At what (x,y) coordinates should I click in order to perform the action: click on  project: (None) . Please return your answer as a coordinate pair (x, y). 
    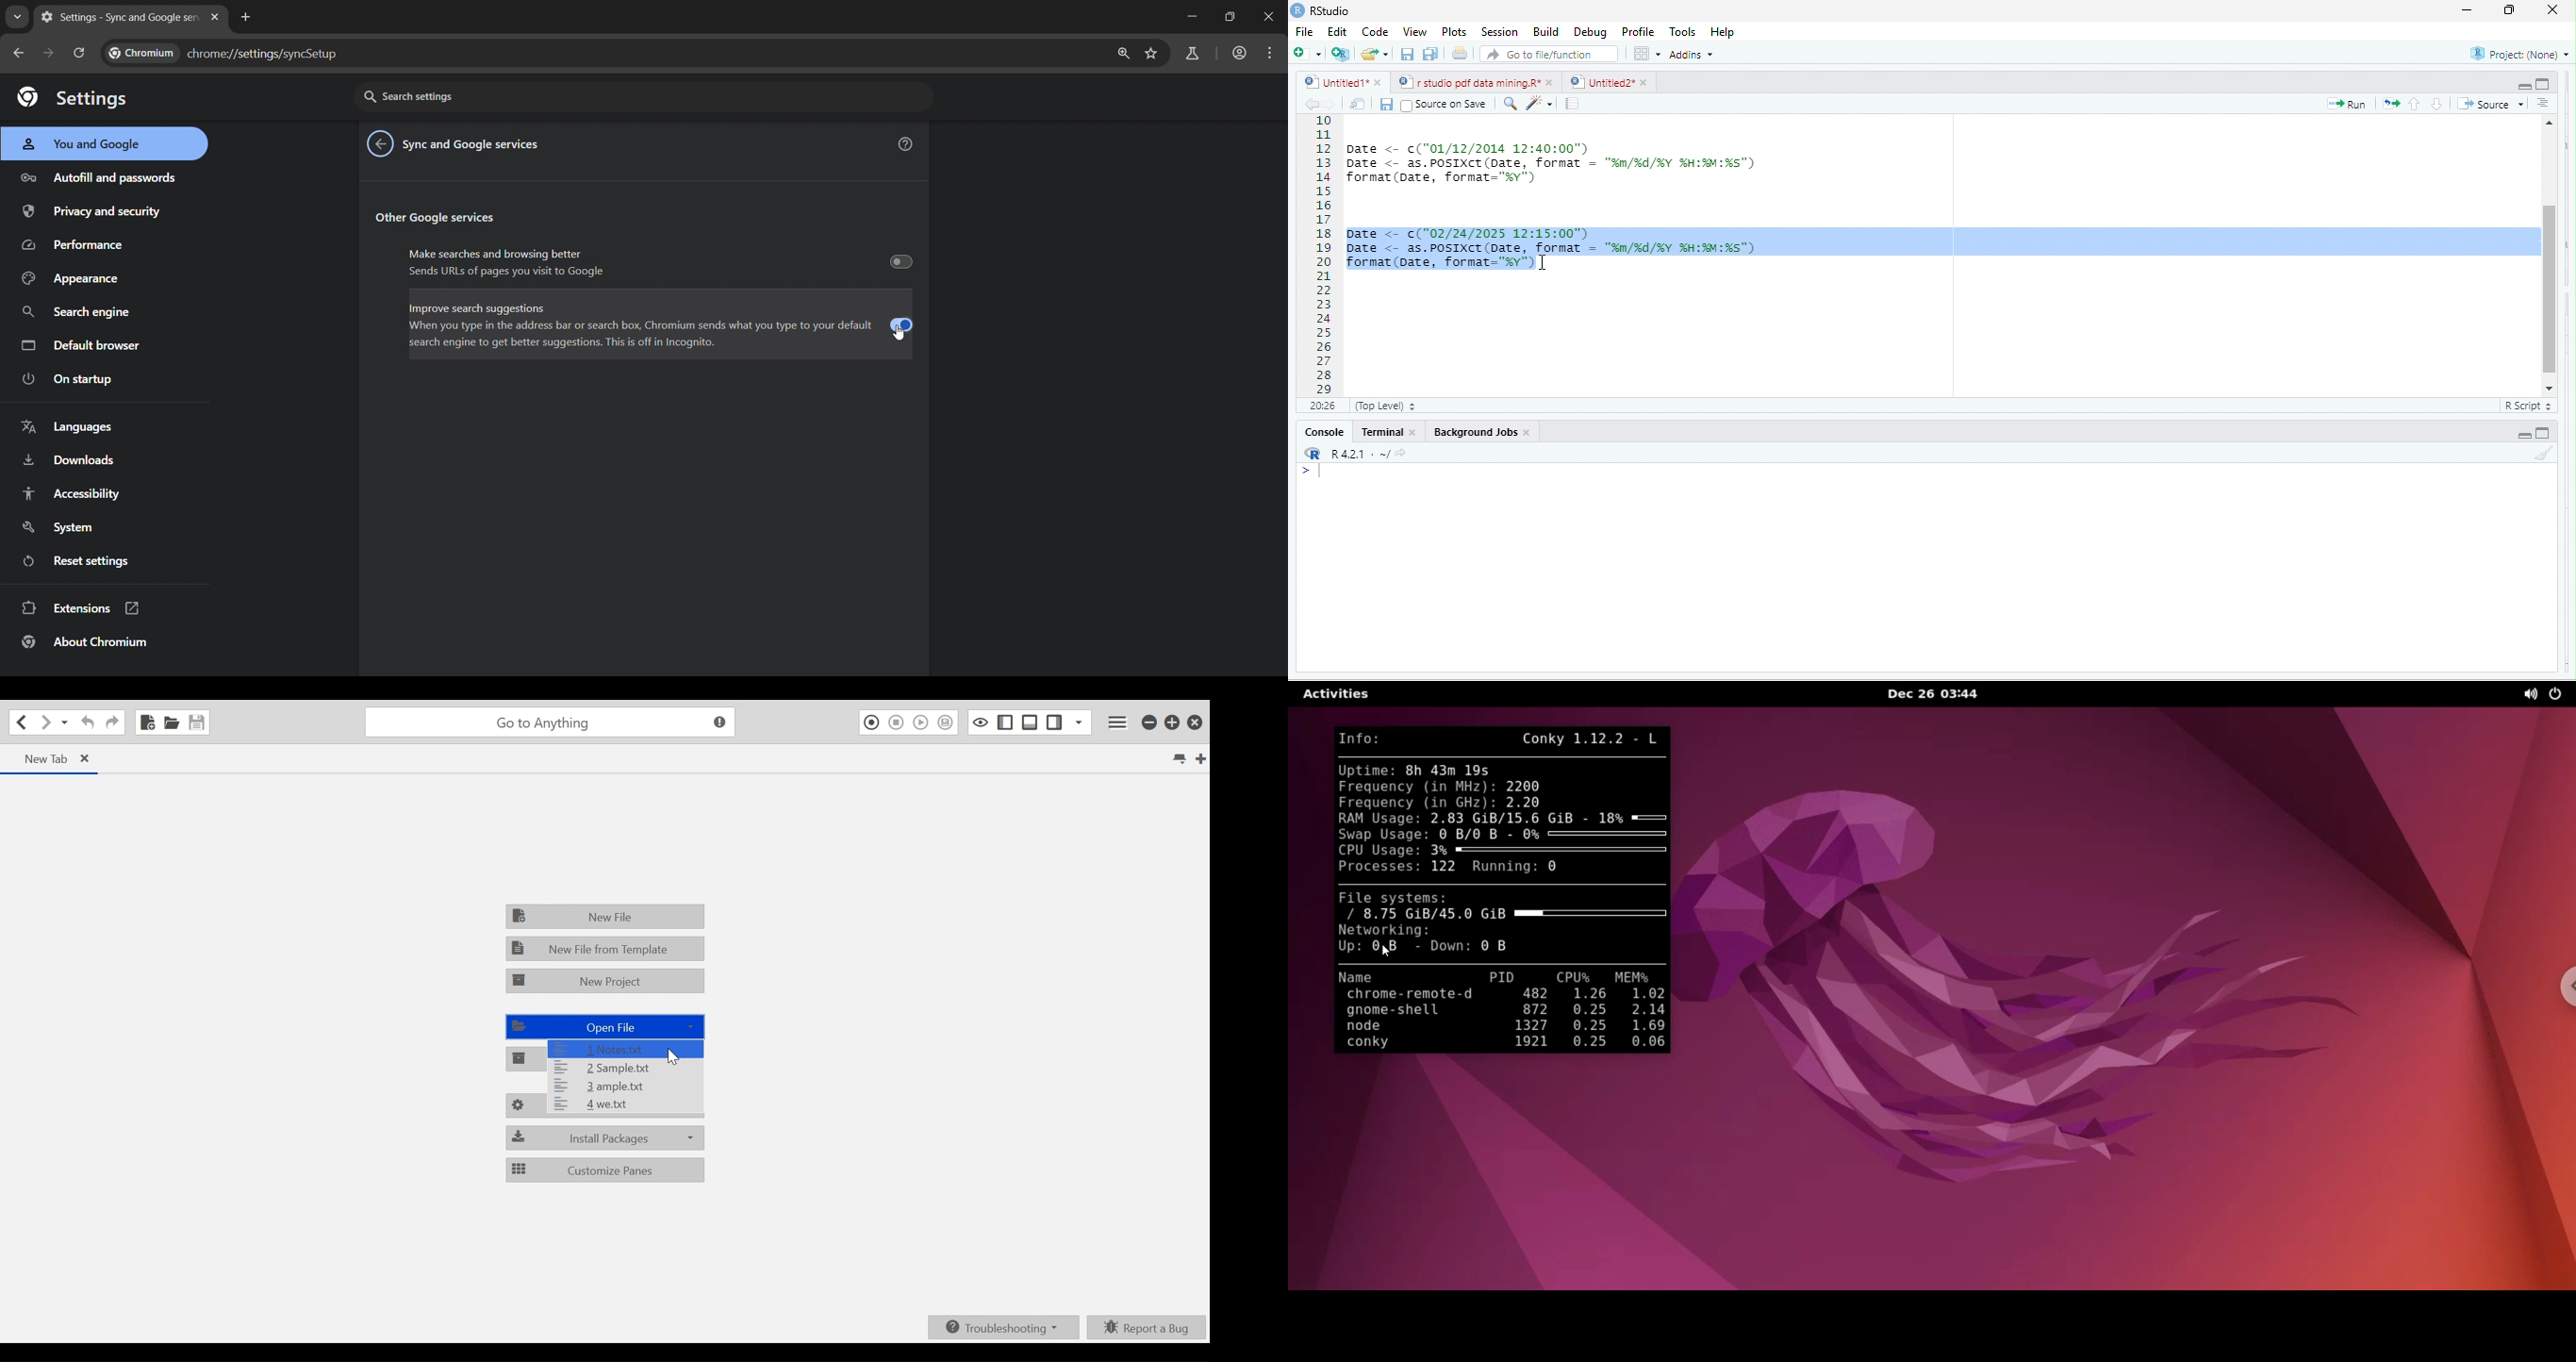
    Looking at the image, I should click on (2517, 53).